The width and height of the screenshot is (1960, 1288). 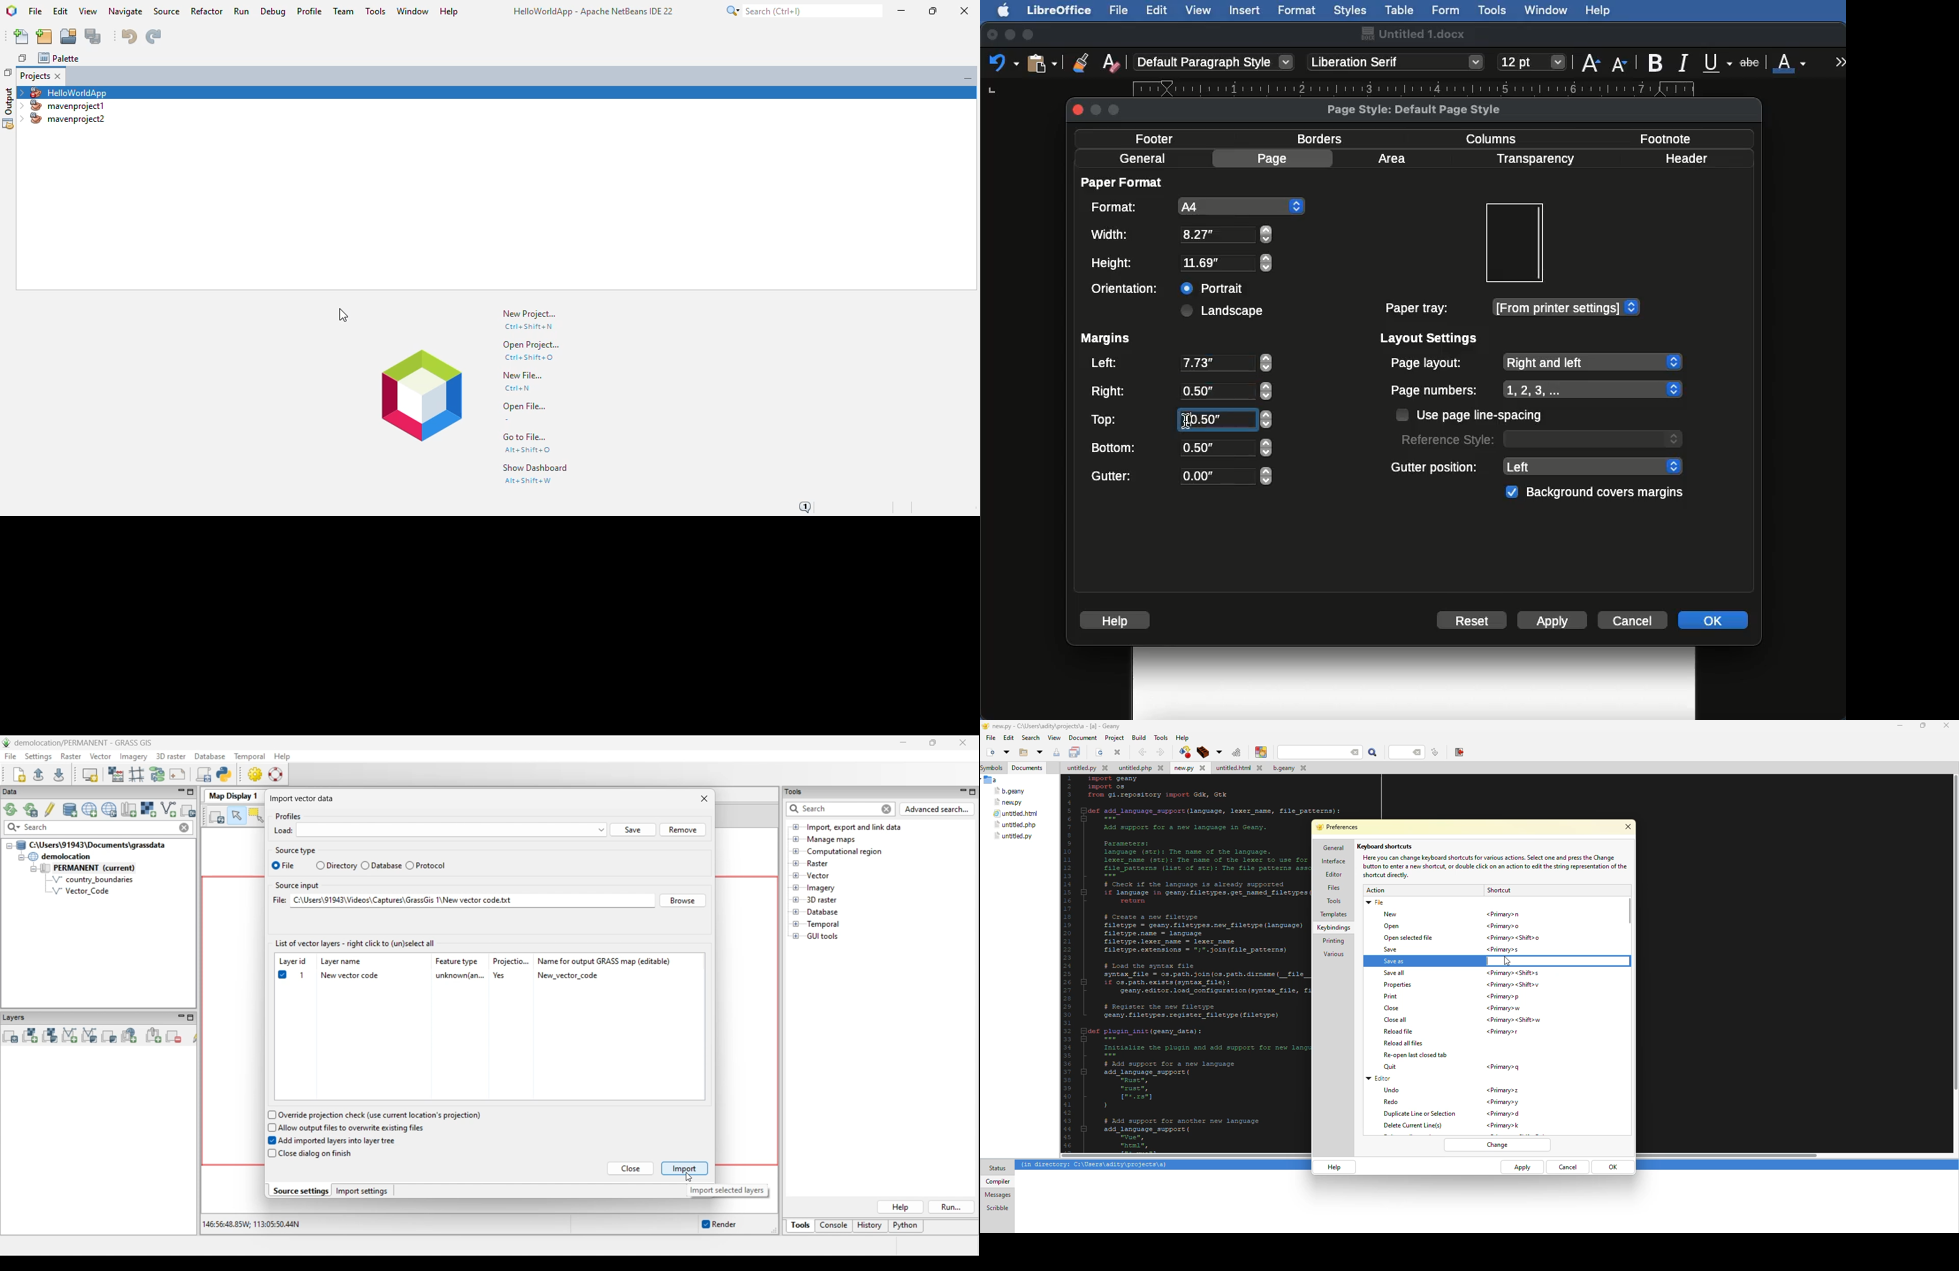 What do you see at coordinates (1181, 234) in the screenshot?
I see `Width` at bounding box center [1181, 234].